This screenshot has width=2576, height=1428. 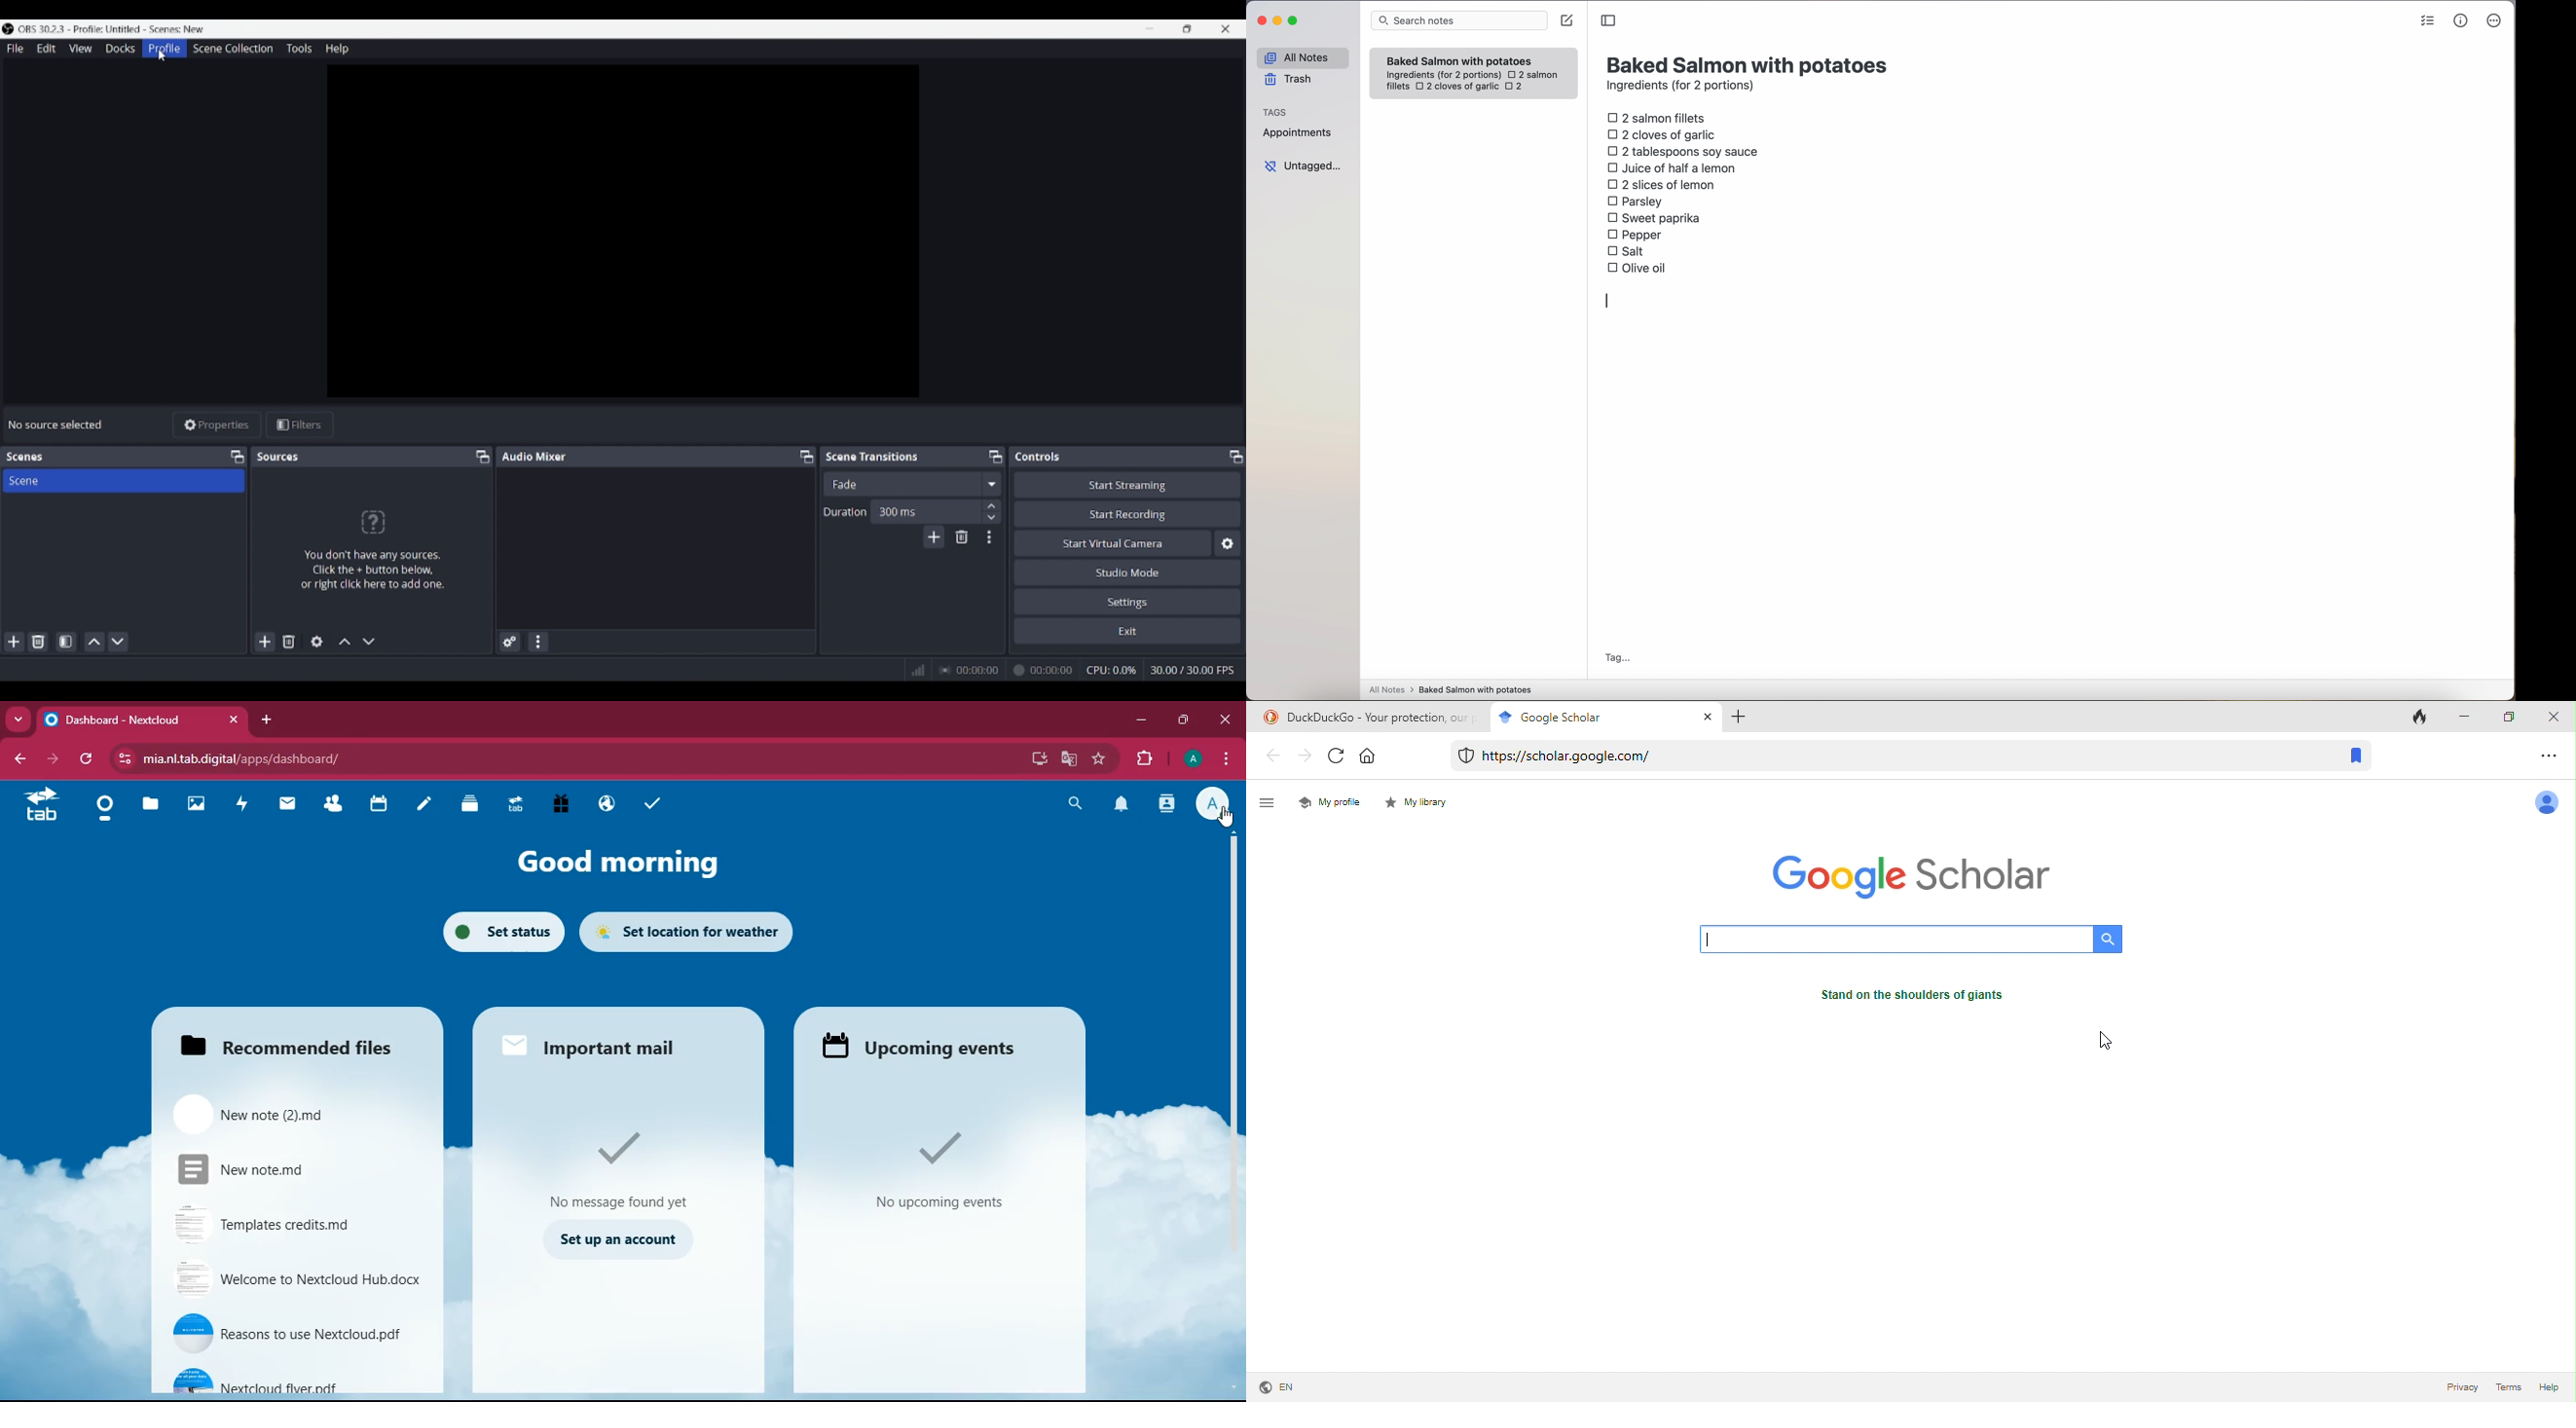 What do you see at coordinates (1905, 874) in the screenshot?
I see `google scholar logo` at bounding box center [1905, 874].